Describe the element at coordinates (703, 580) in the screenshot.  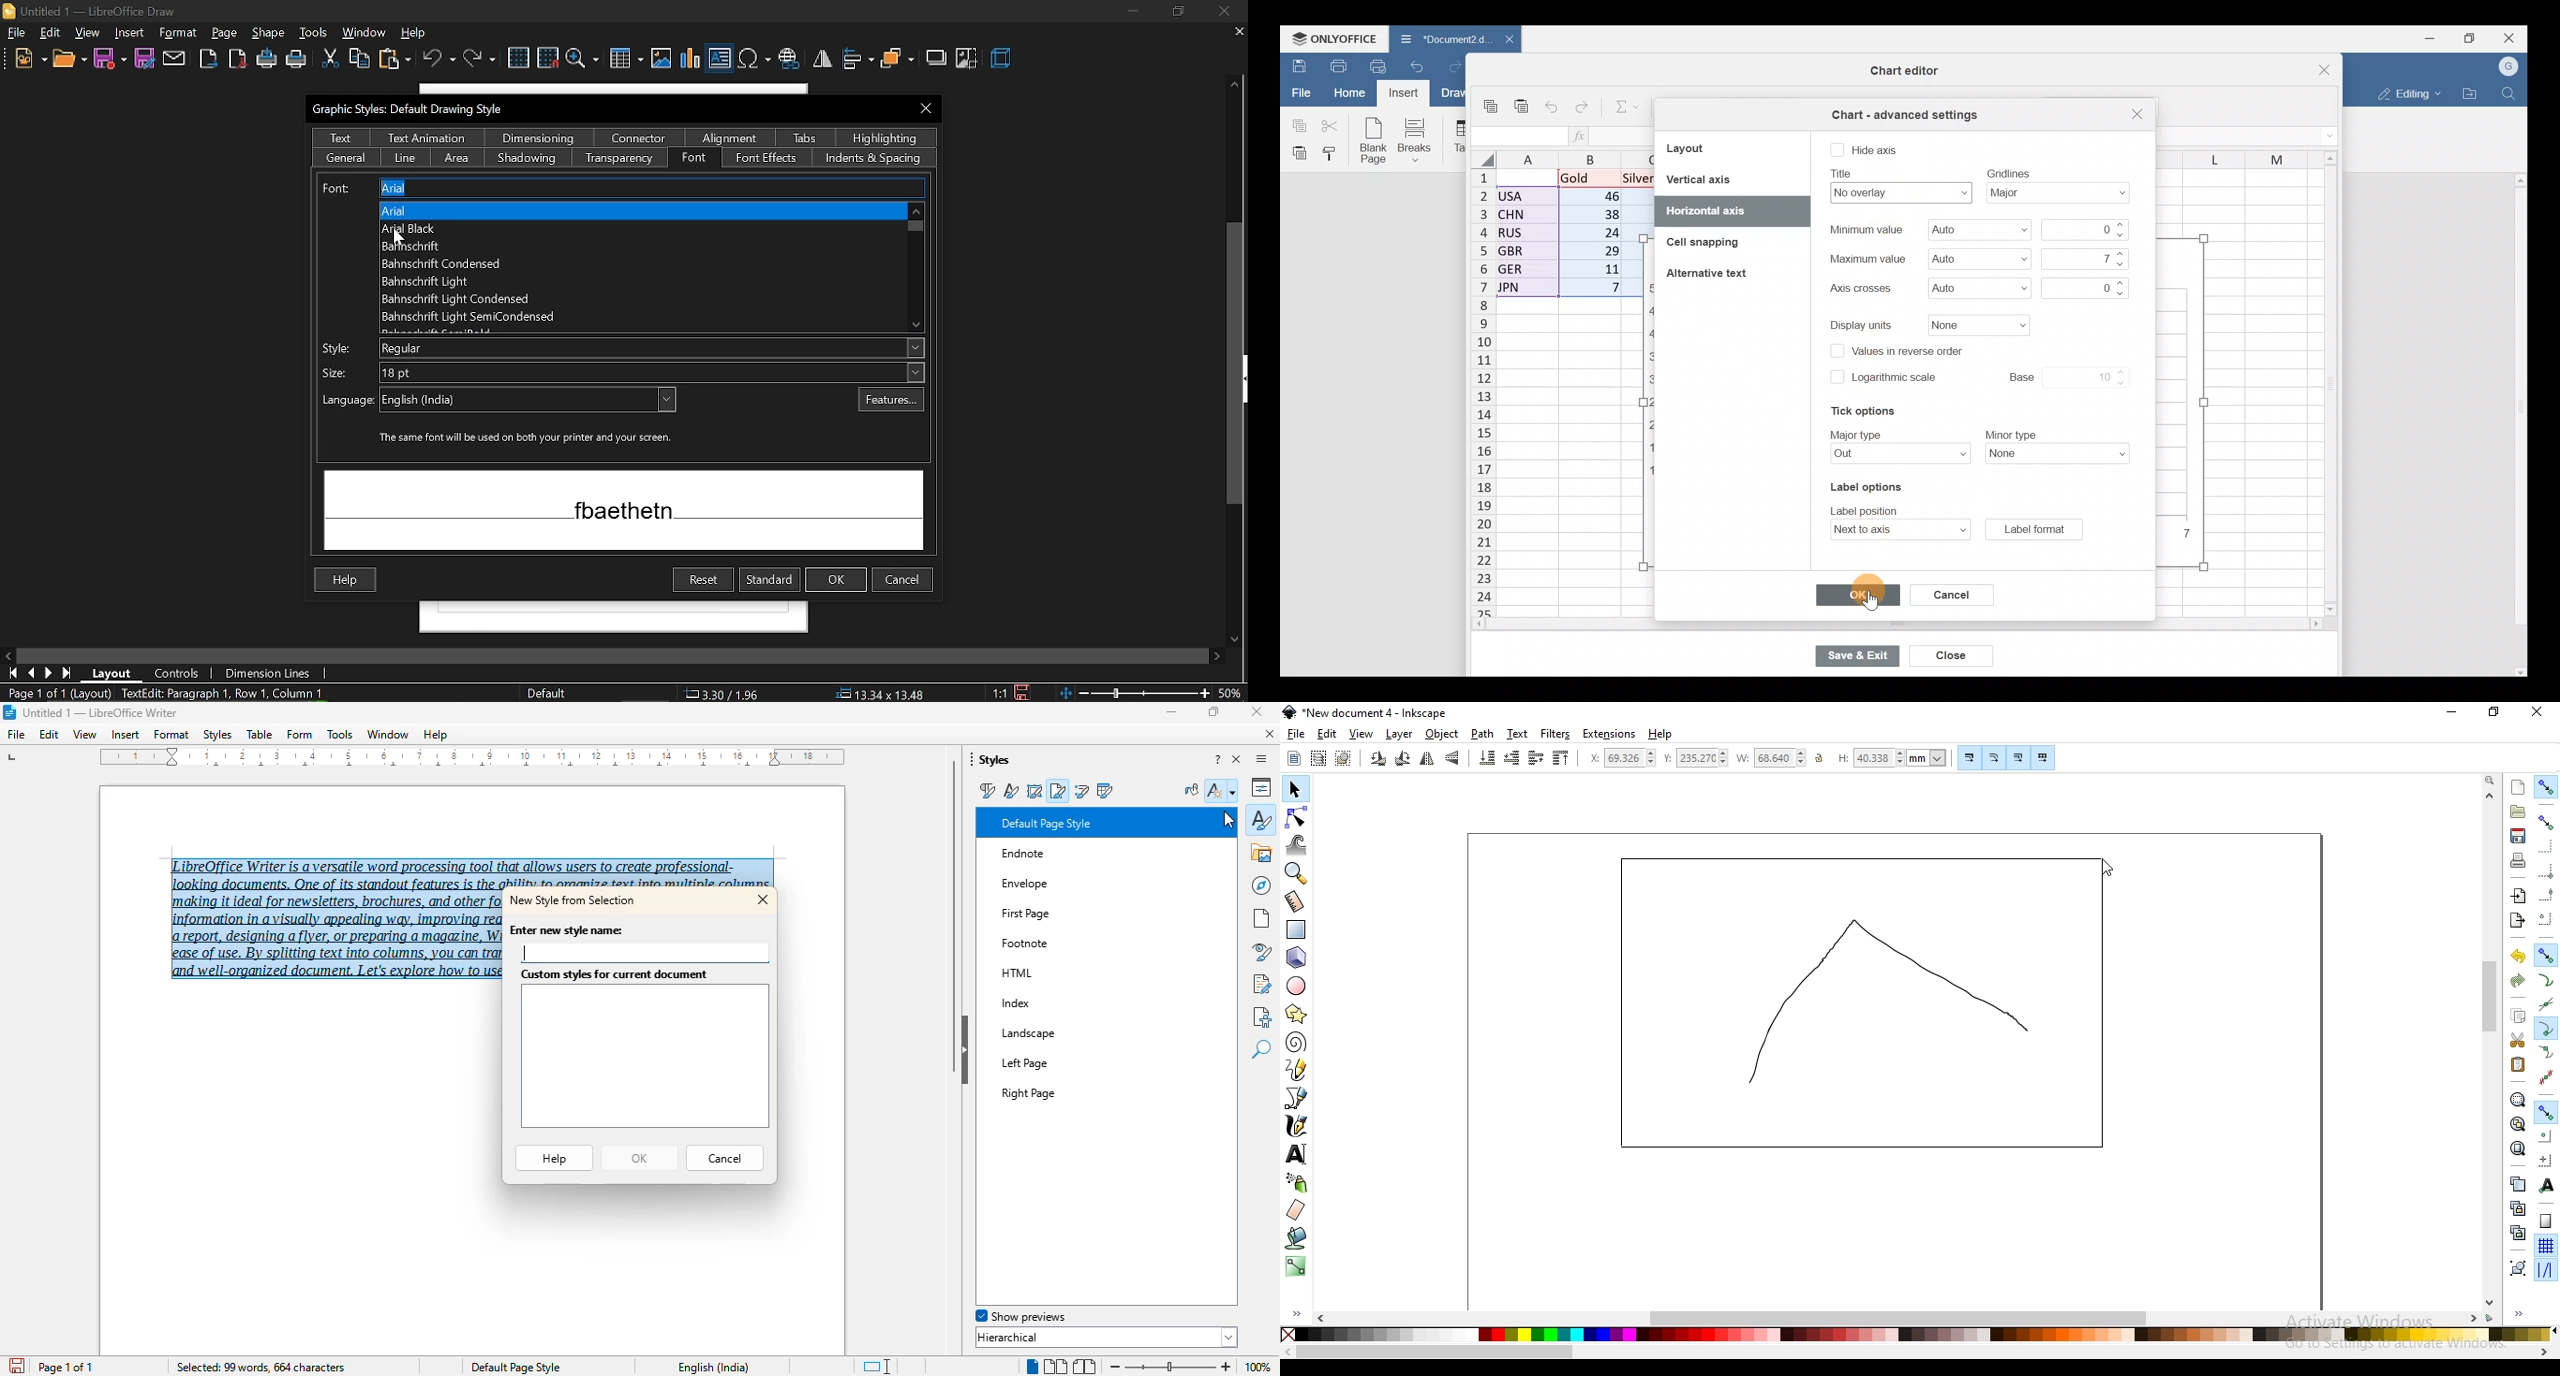
I see `reset` at that location.